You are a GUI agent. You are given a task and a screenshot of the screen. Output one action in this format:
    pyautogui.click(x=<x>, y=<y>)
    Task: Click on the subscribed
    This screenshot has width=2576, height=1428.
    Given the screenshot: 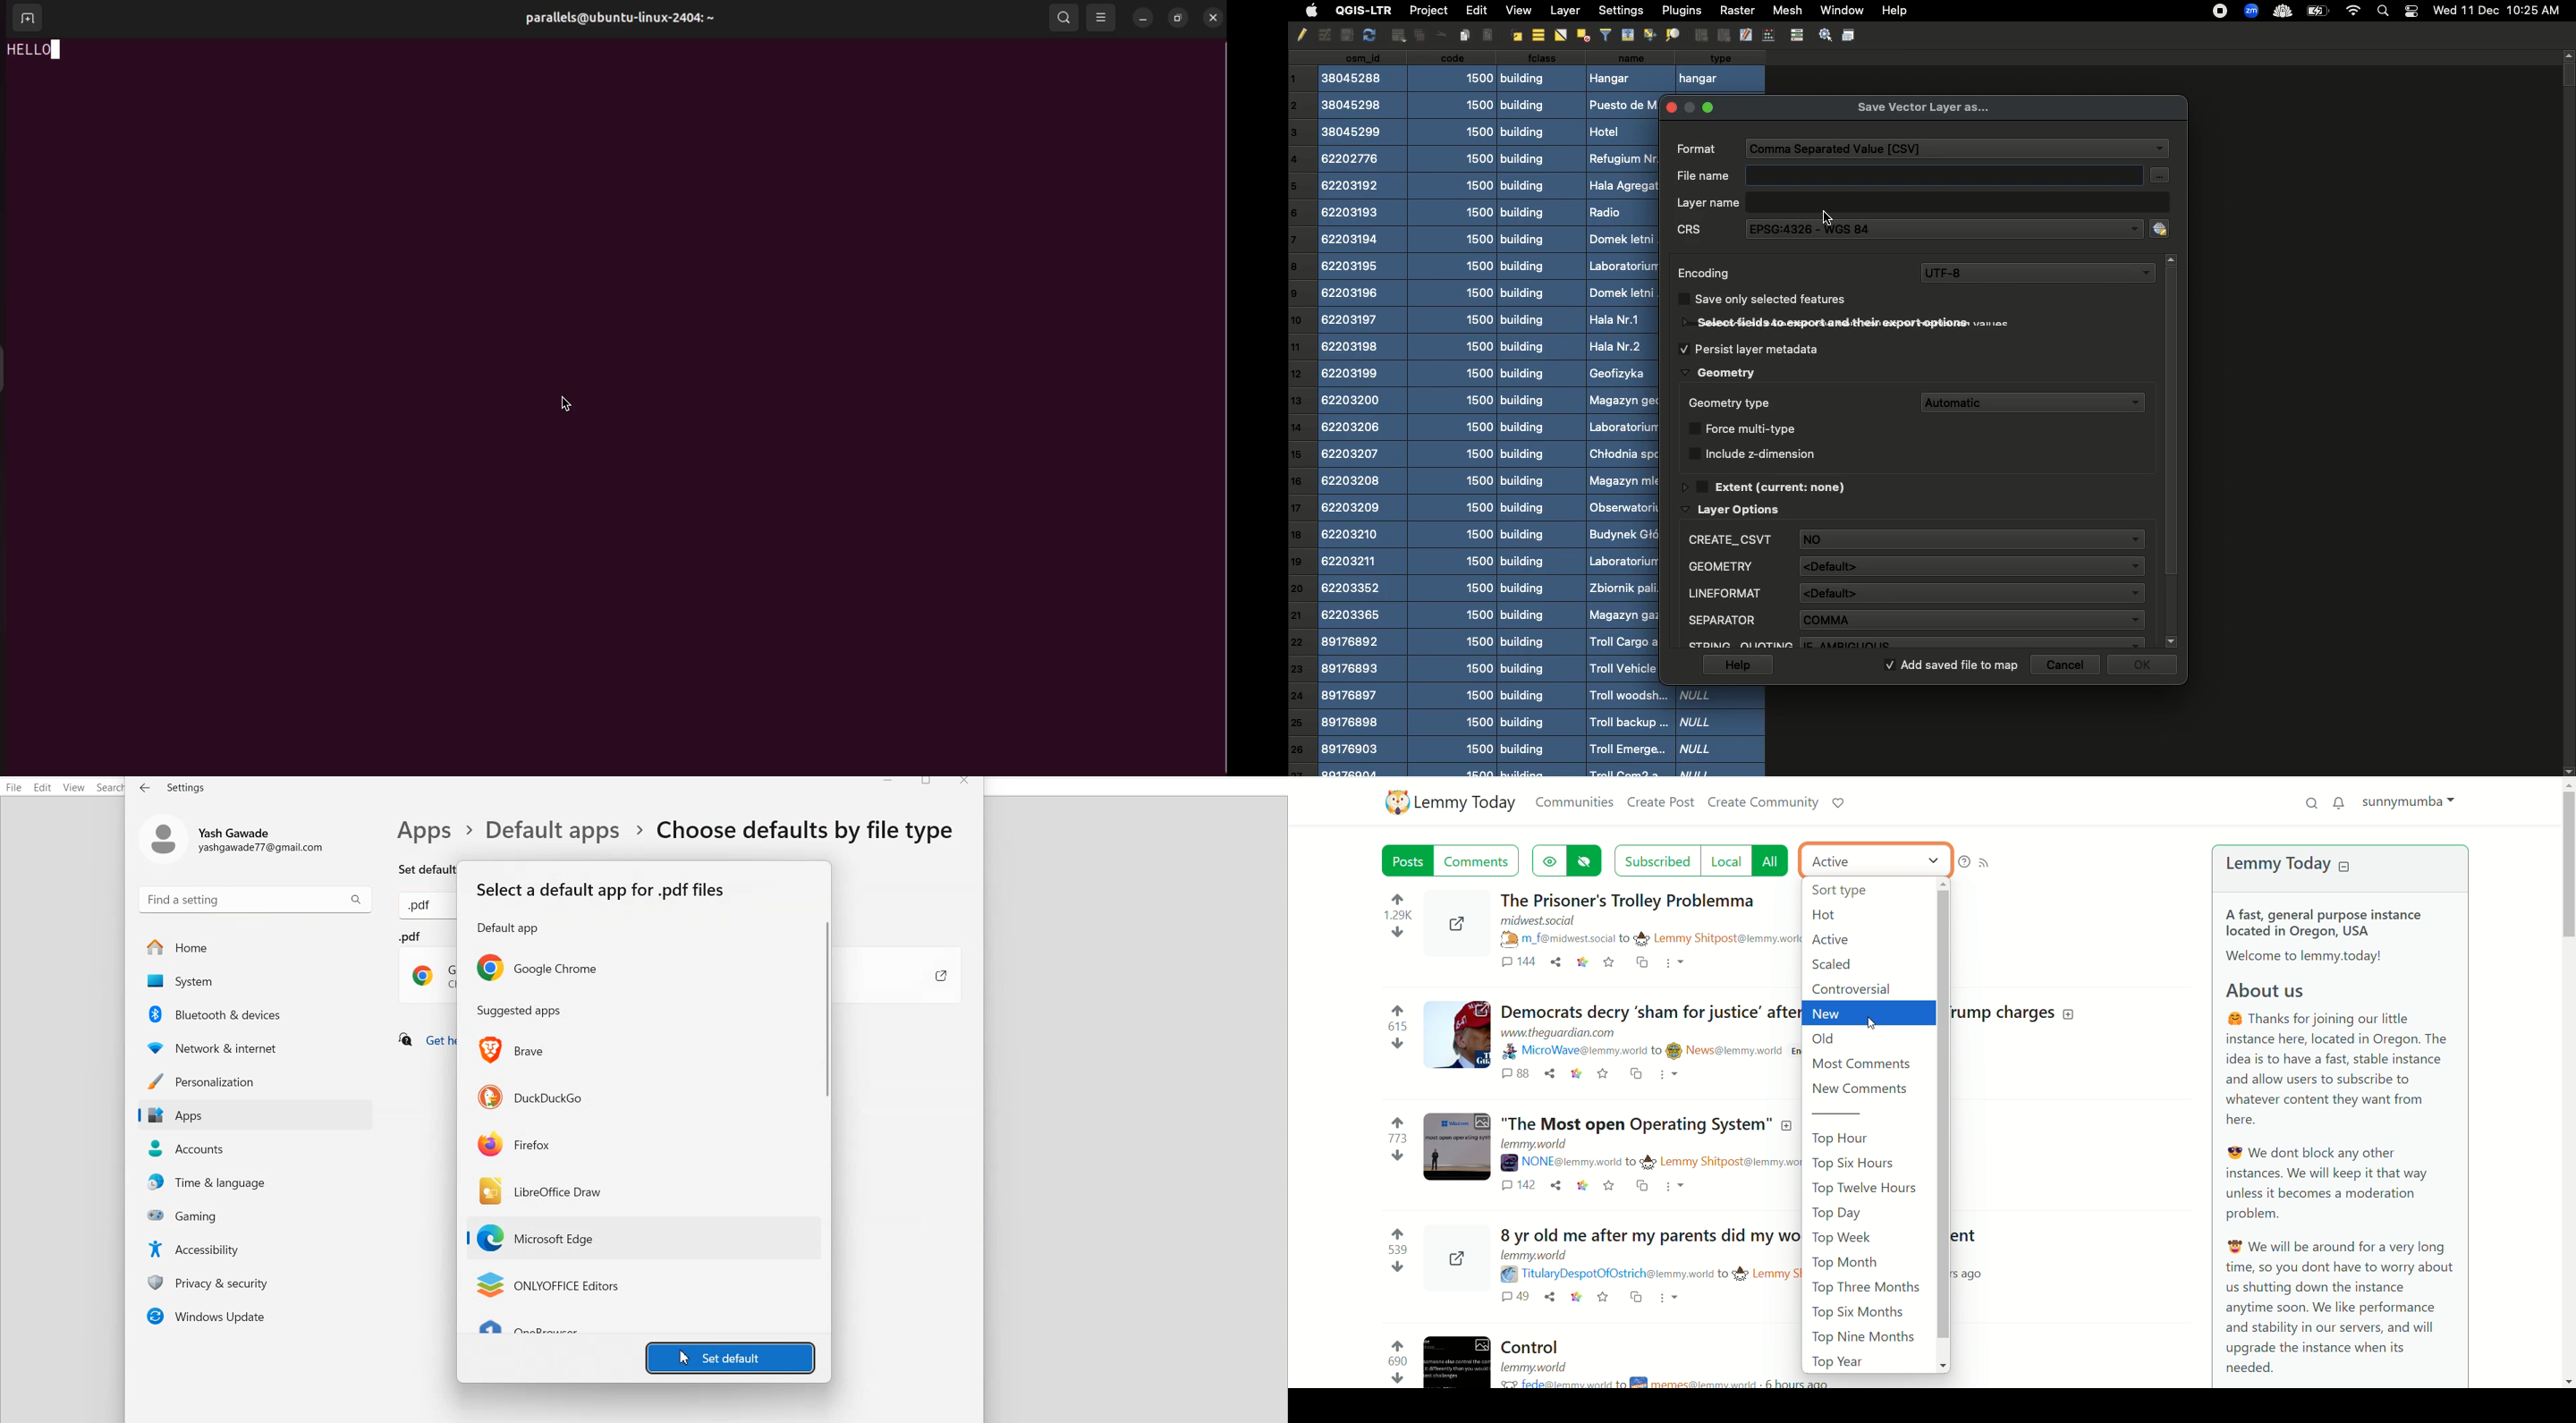 What is the action you would take?
    pyautogui.click(x=1656, y=860)
    